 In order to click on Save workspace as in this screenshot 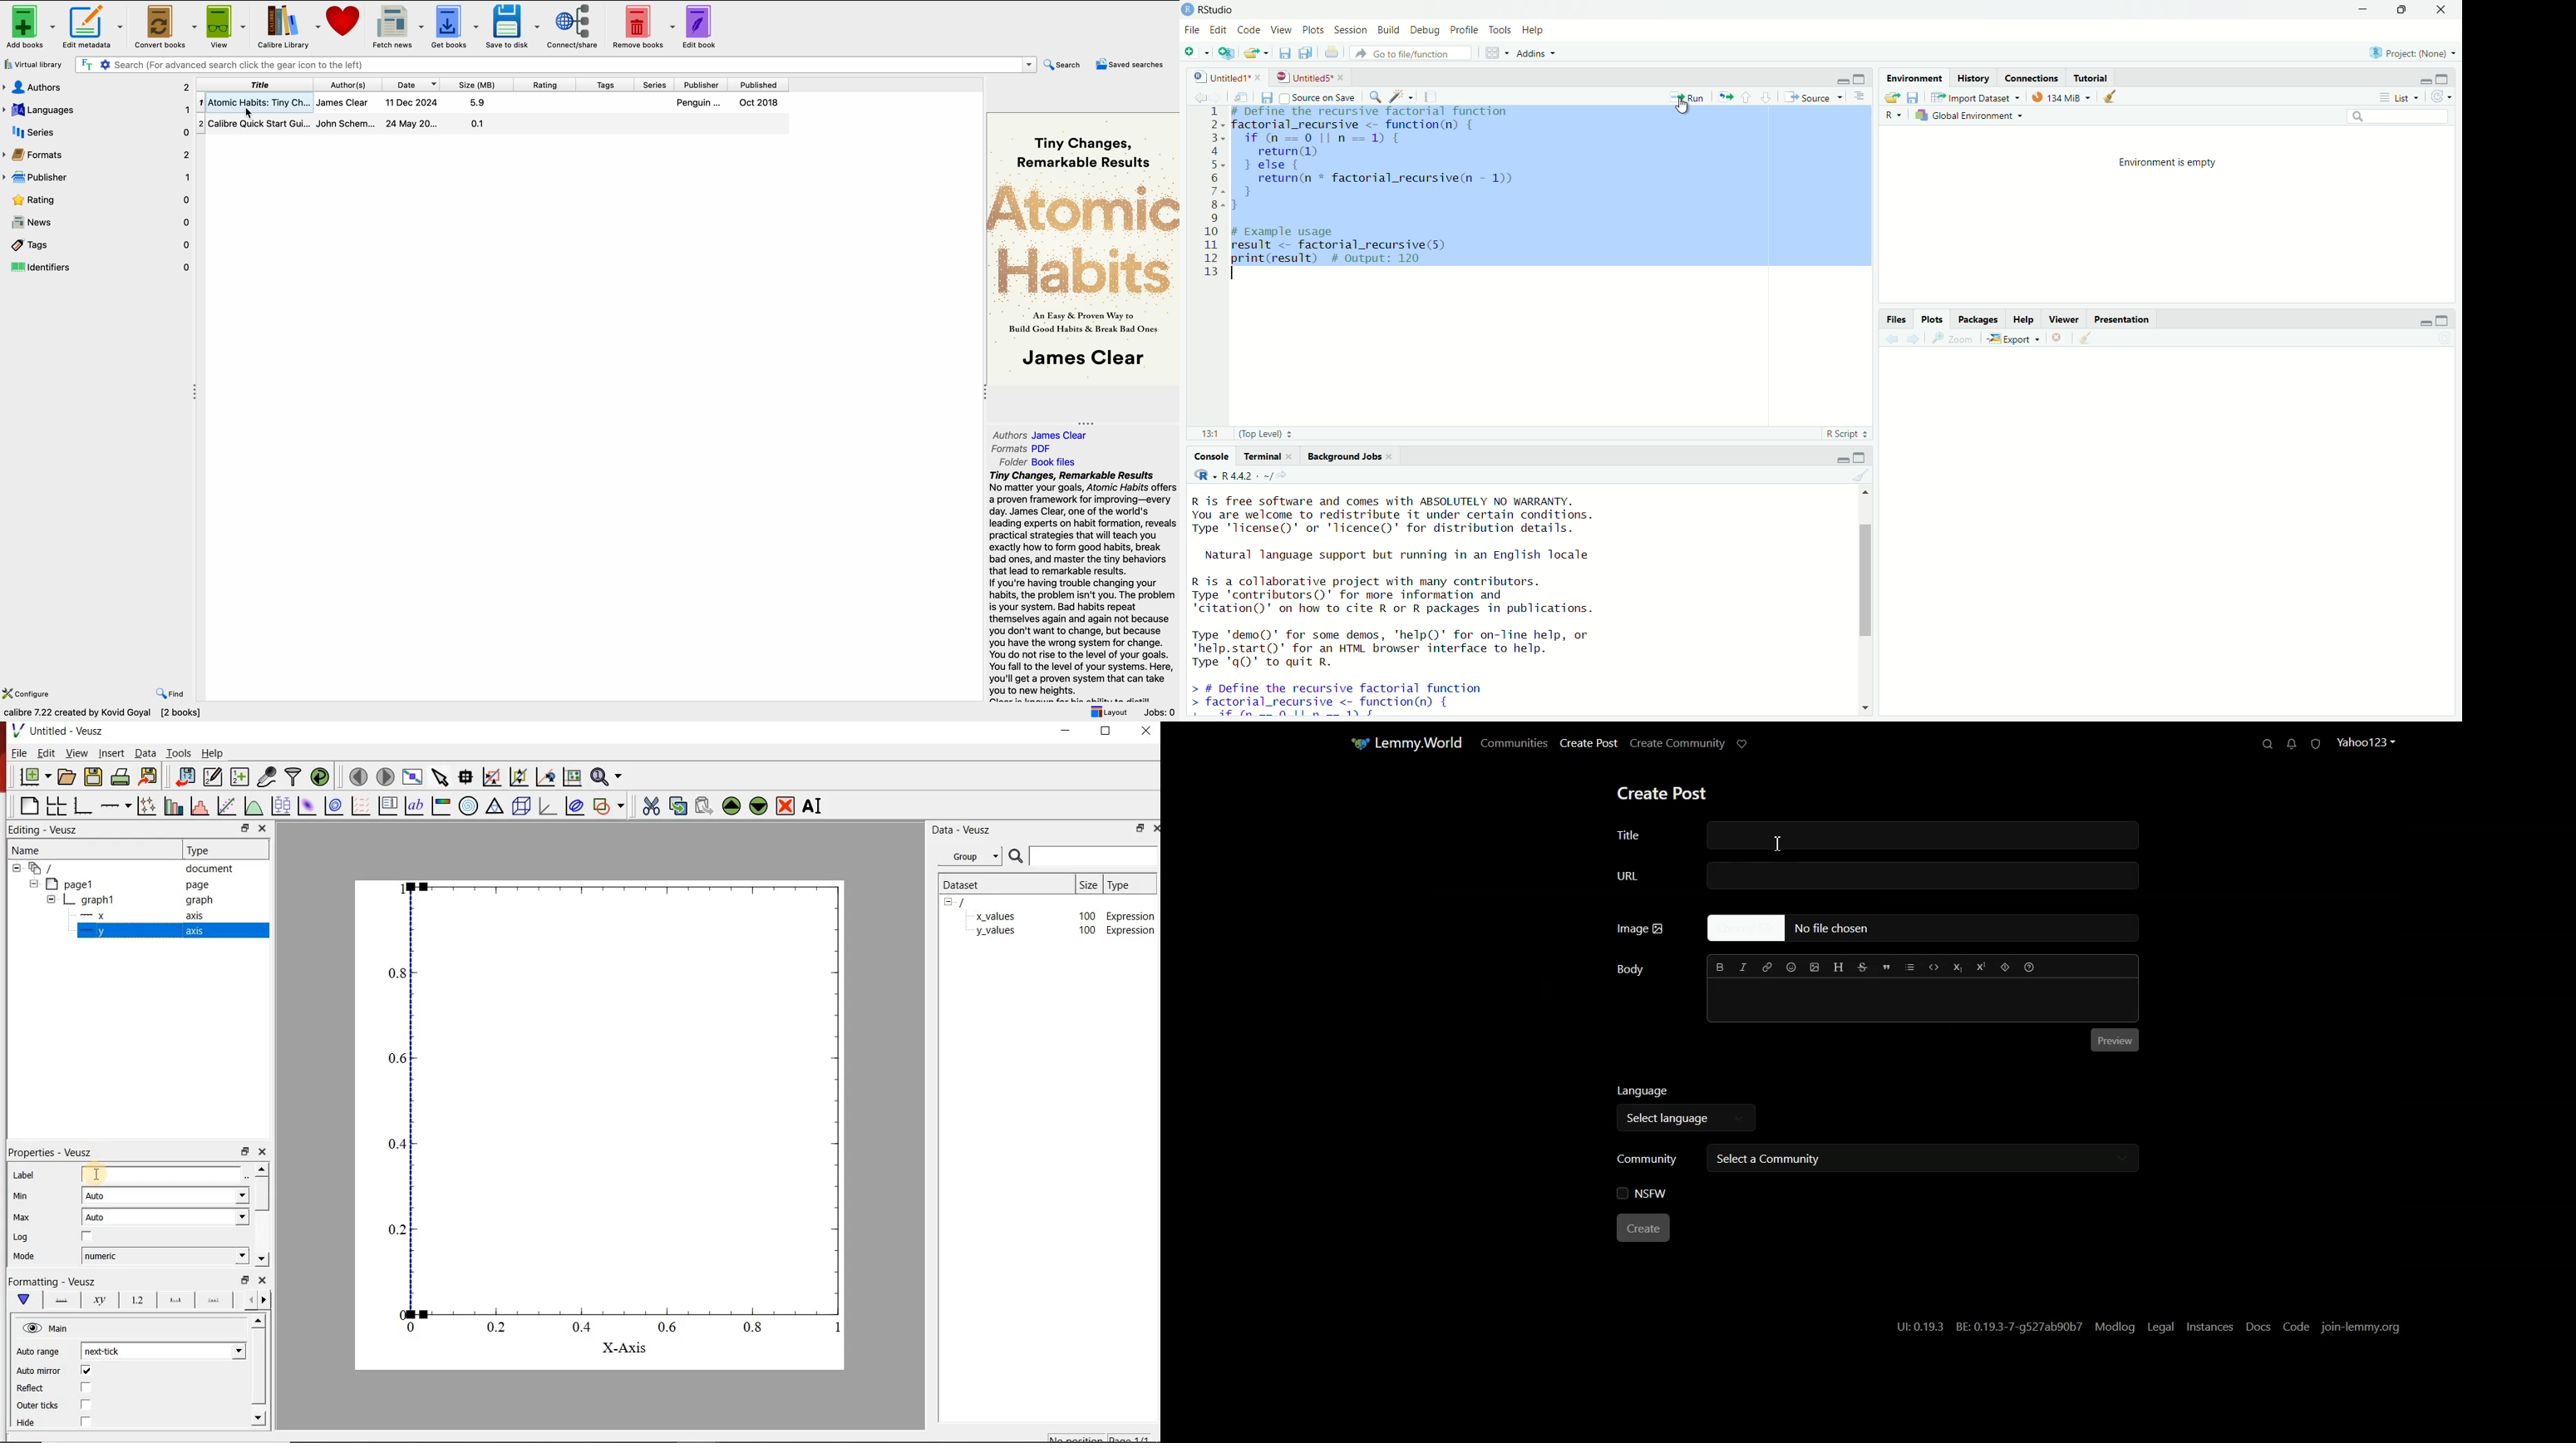, I will do `click(1916, 97)`.